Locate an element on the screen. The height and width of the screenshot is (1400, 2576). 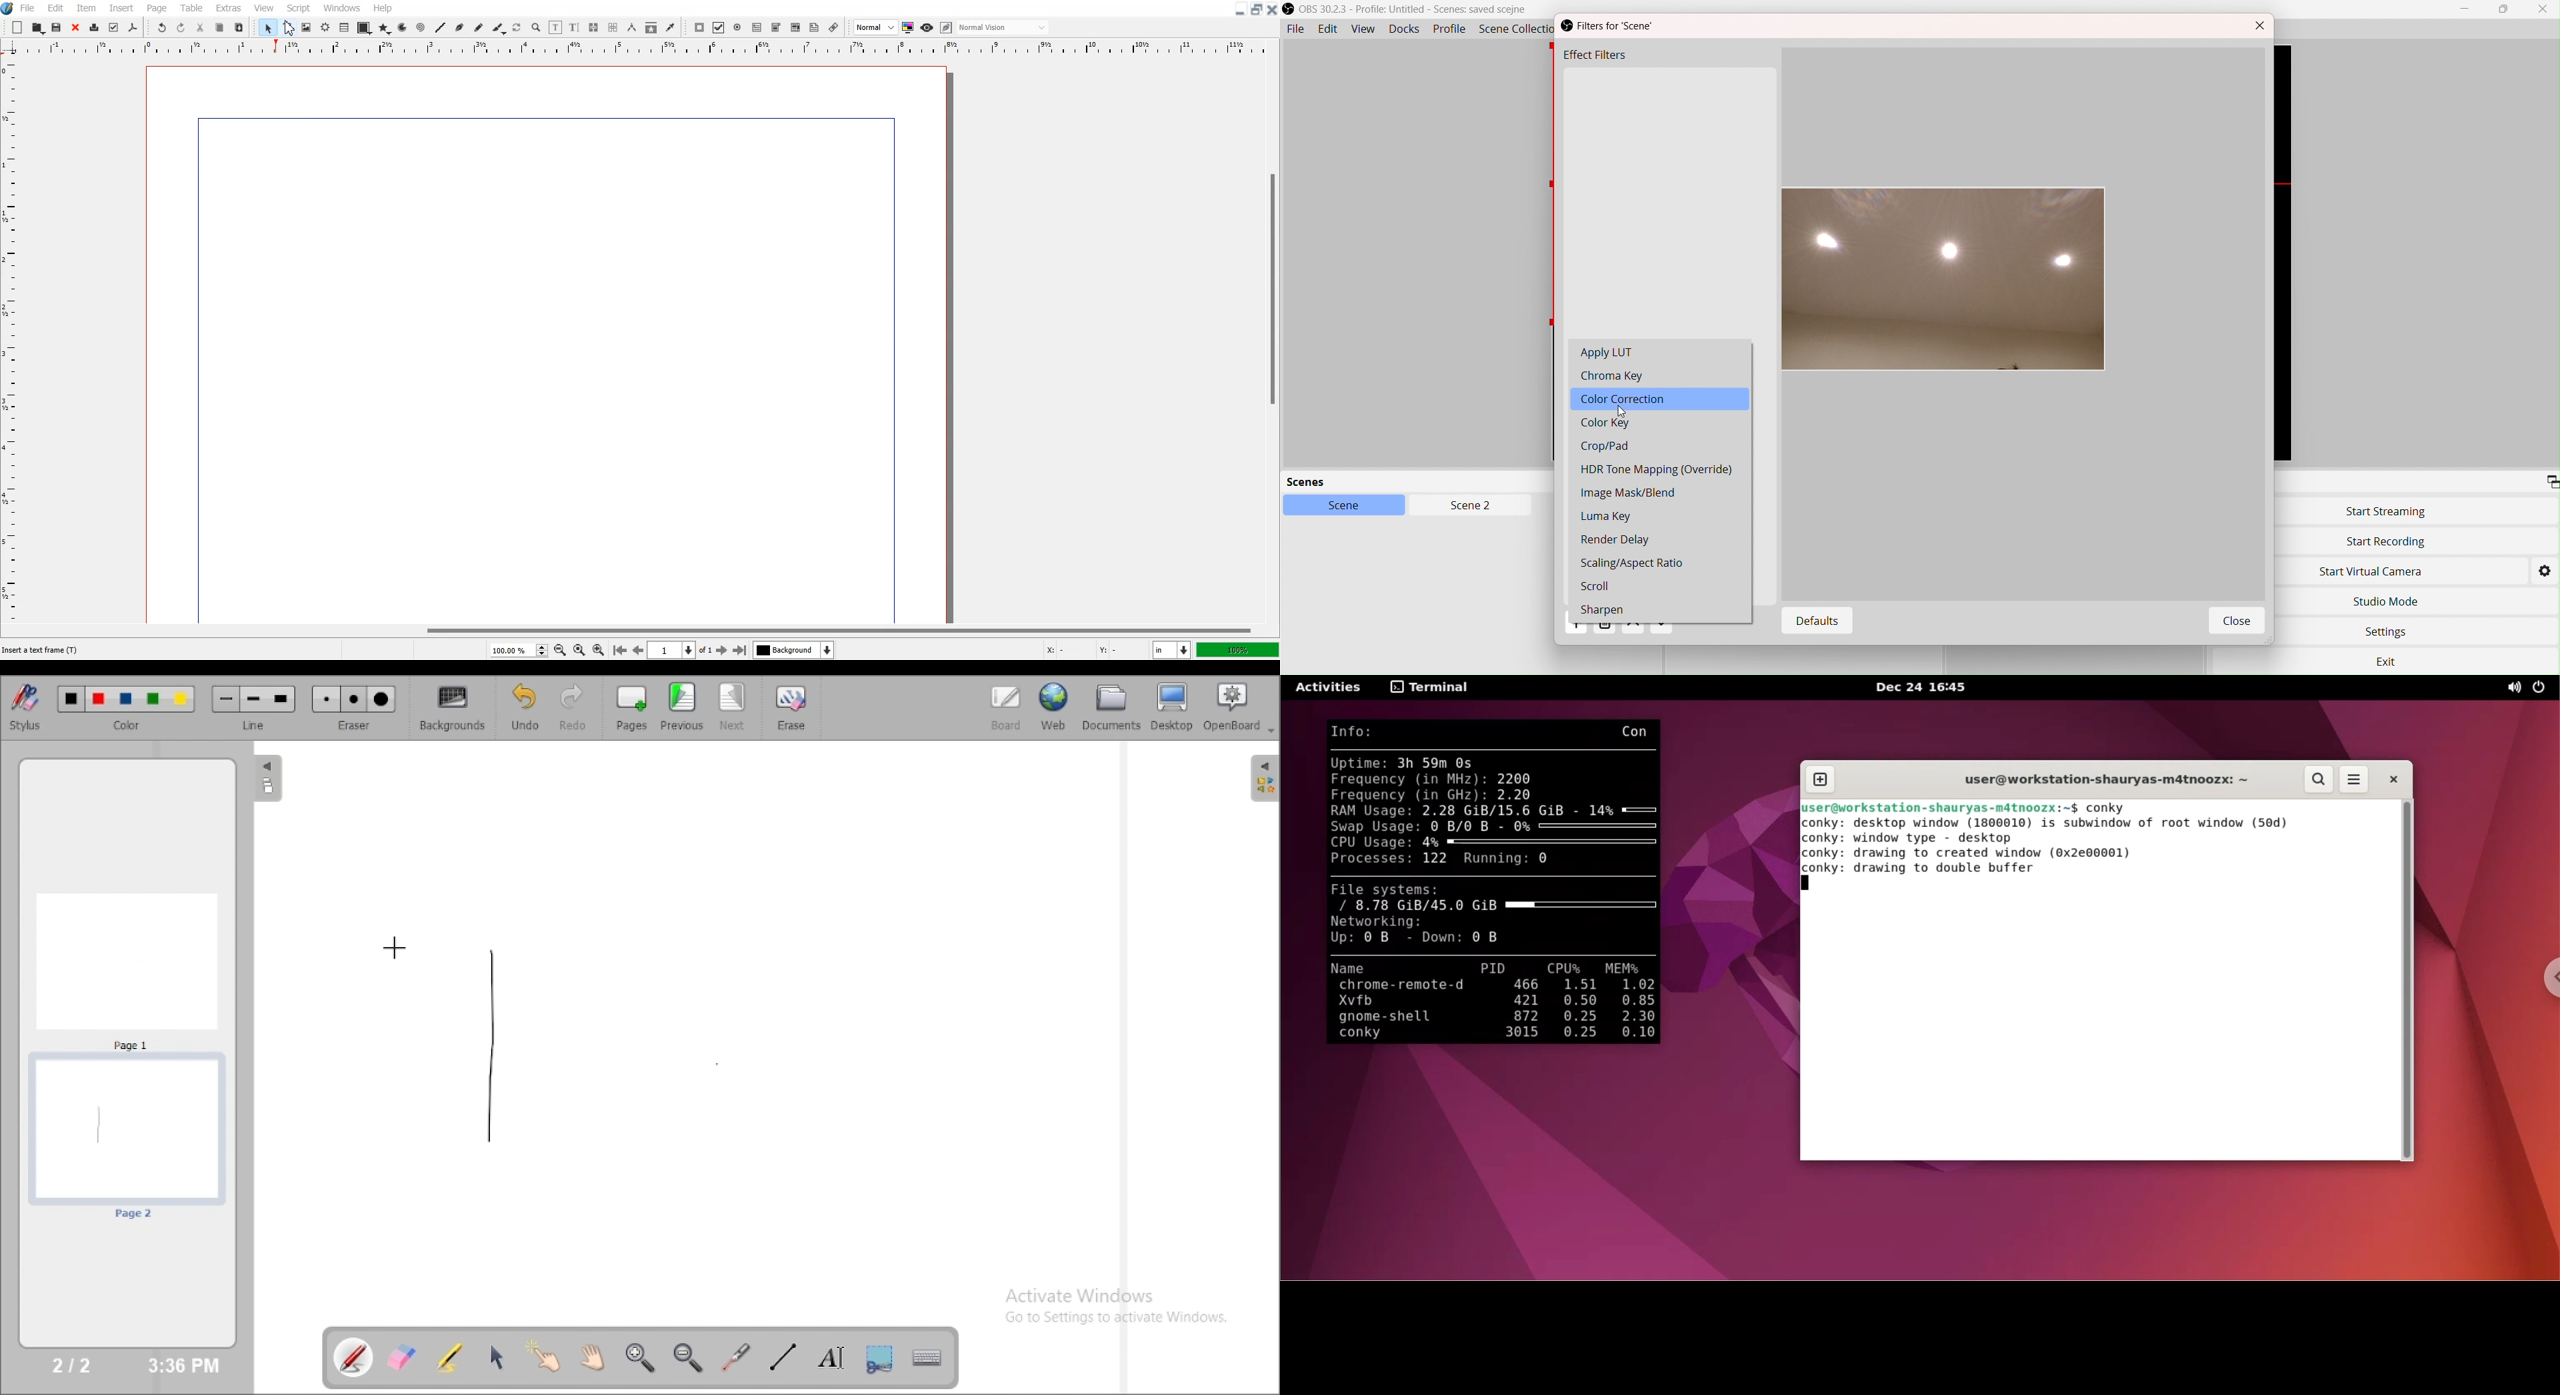
Help is located at coordinates (382, 8).